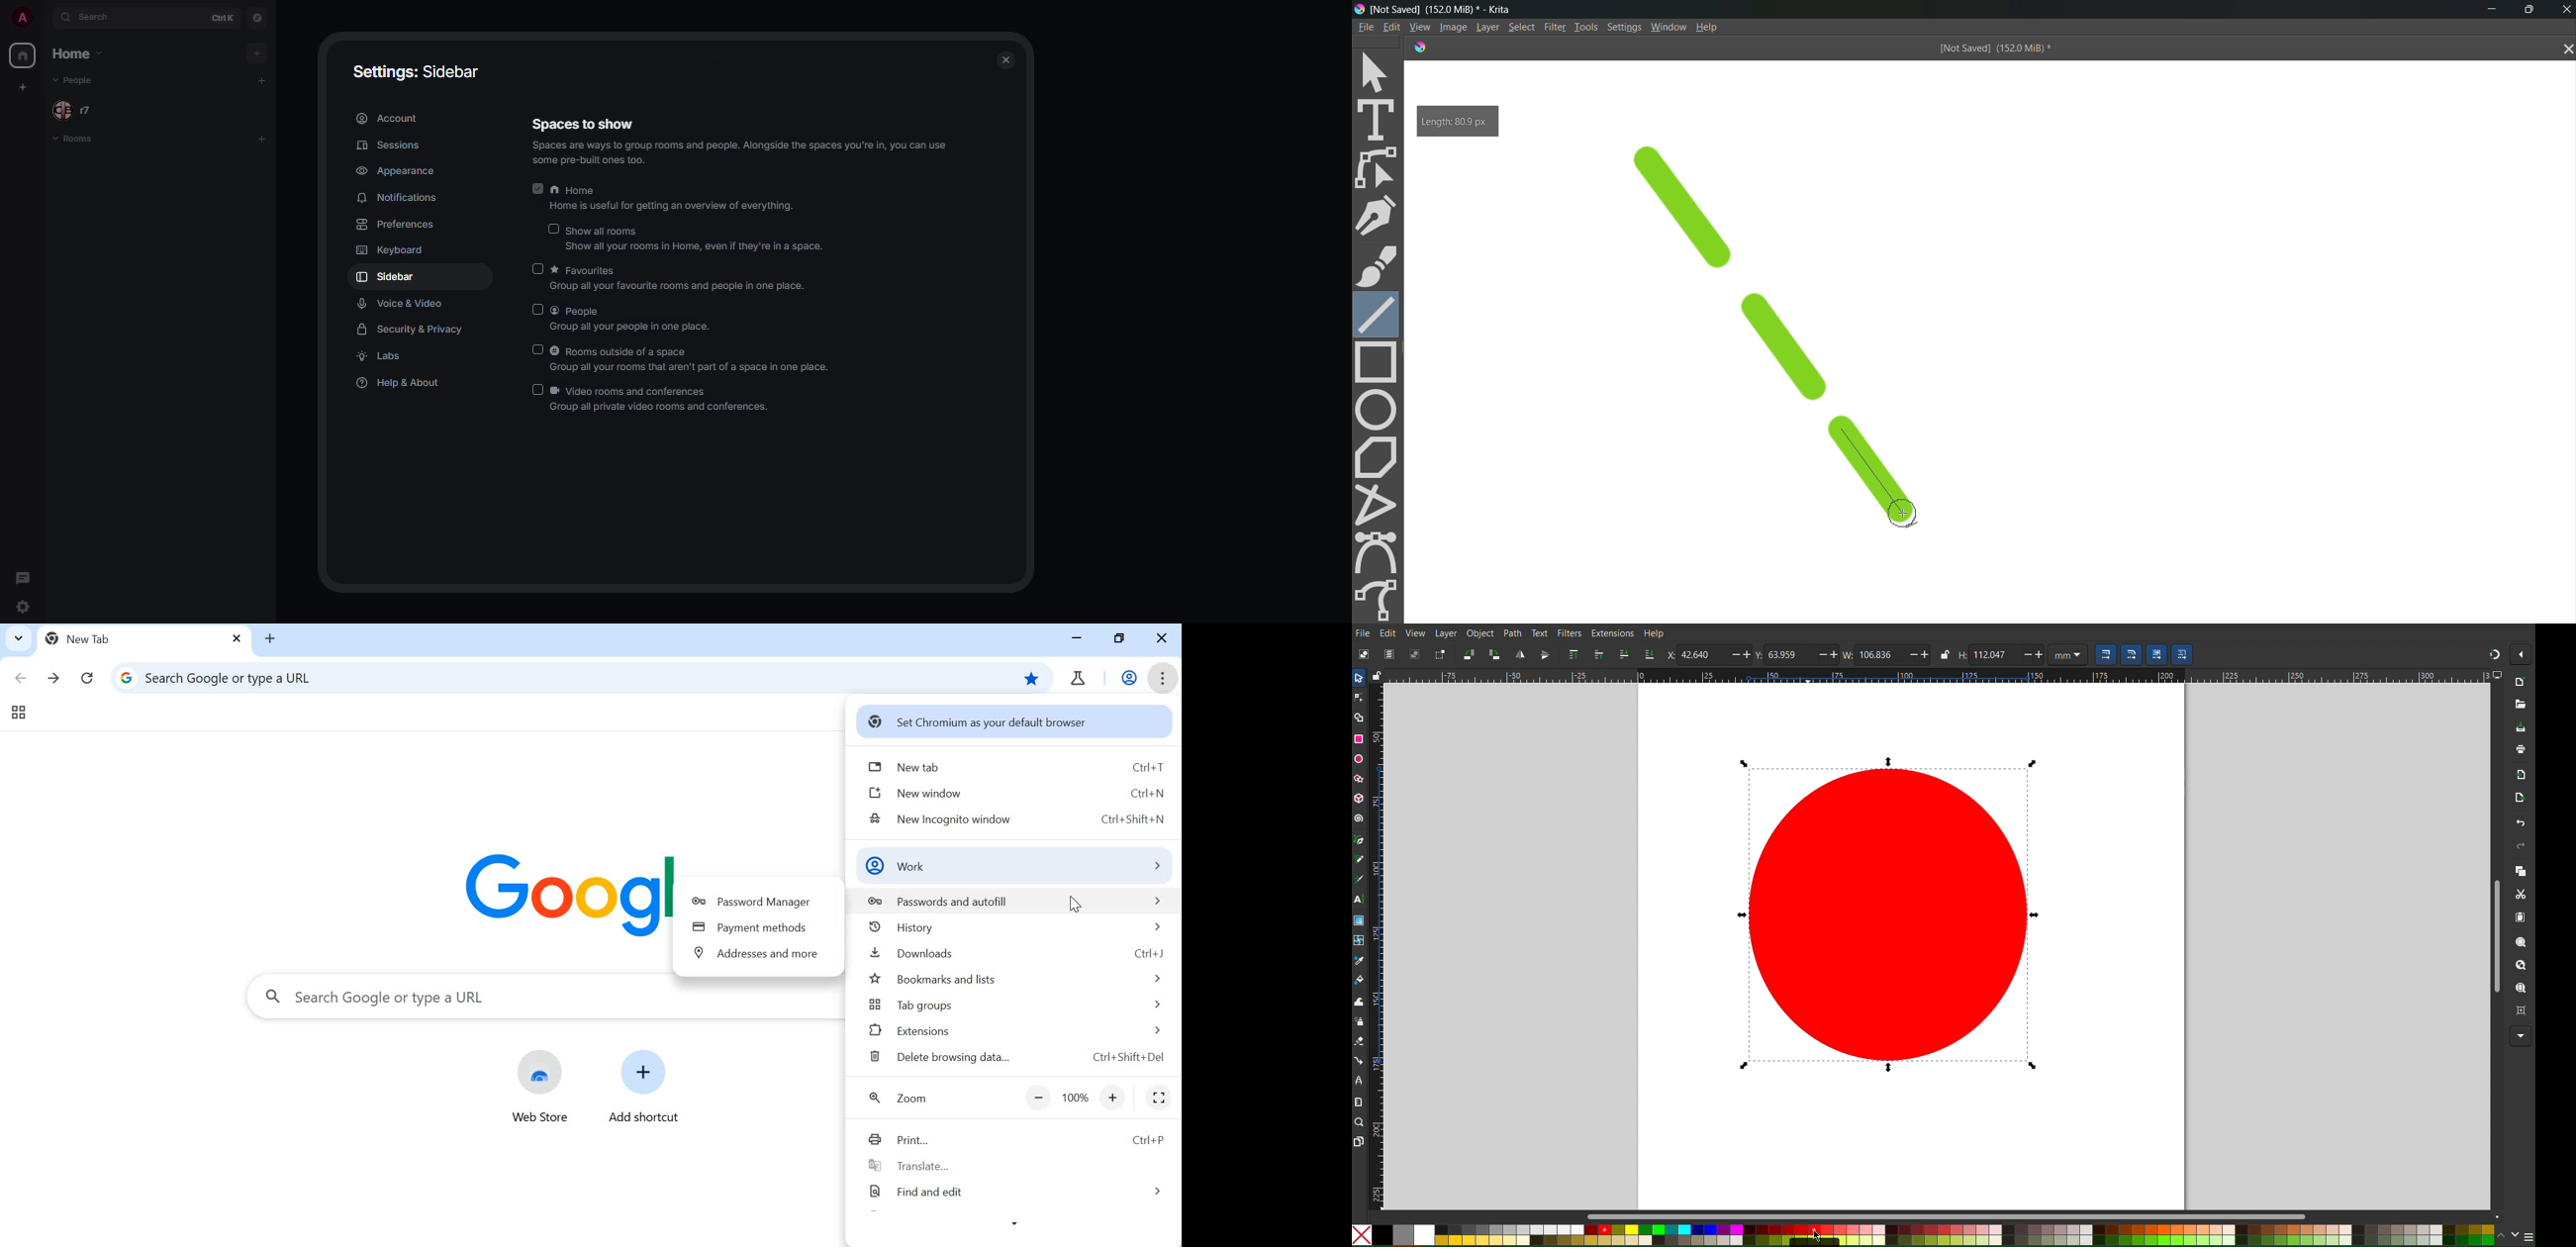 Image resolution: width=2576 pixels, height=1260 pixels. I want to click on add, so click(253, 53).